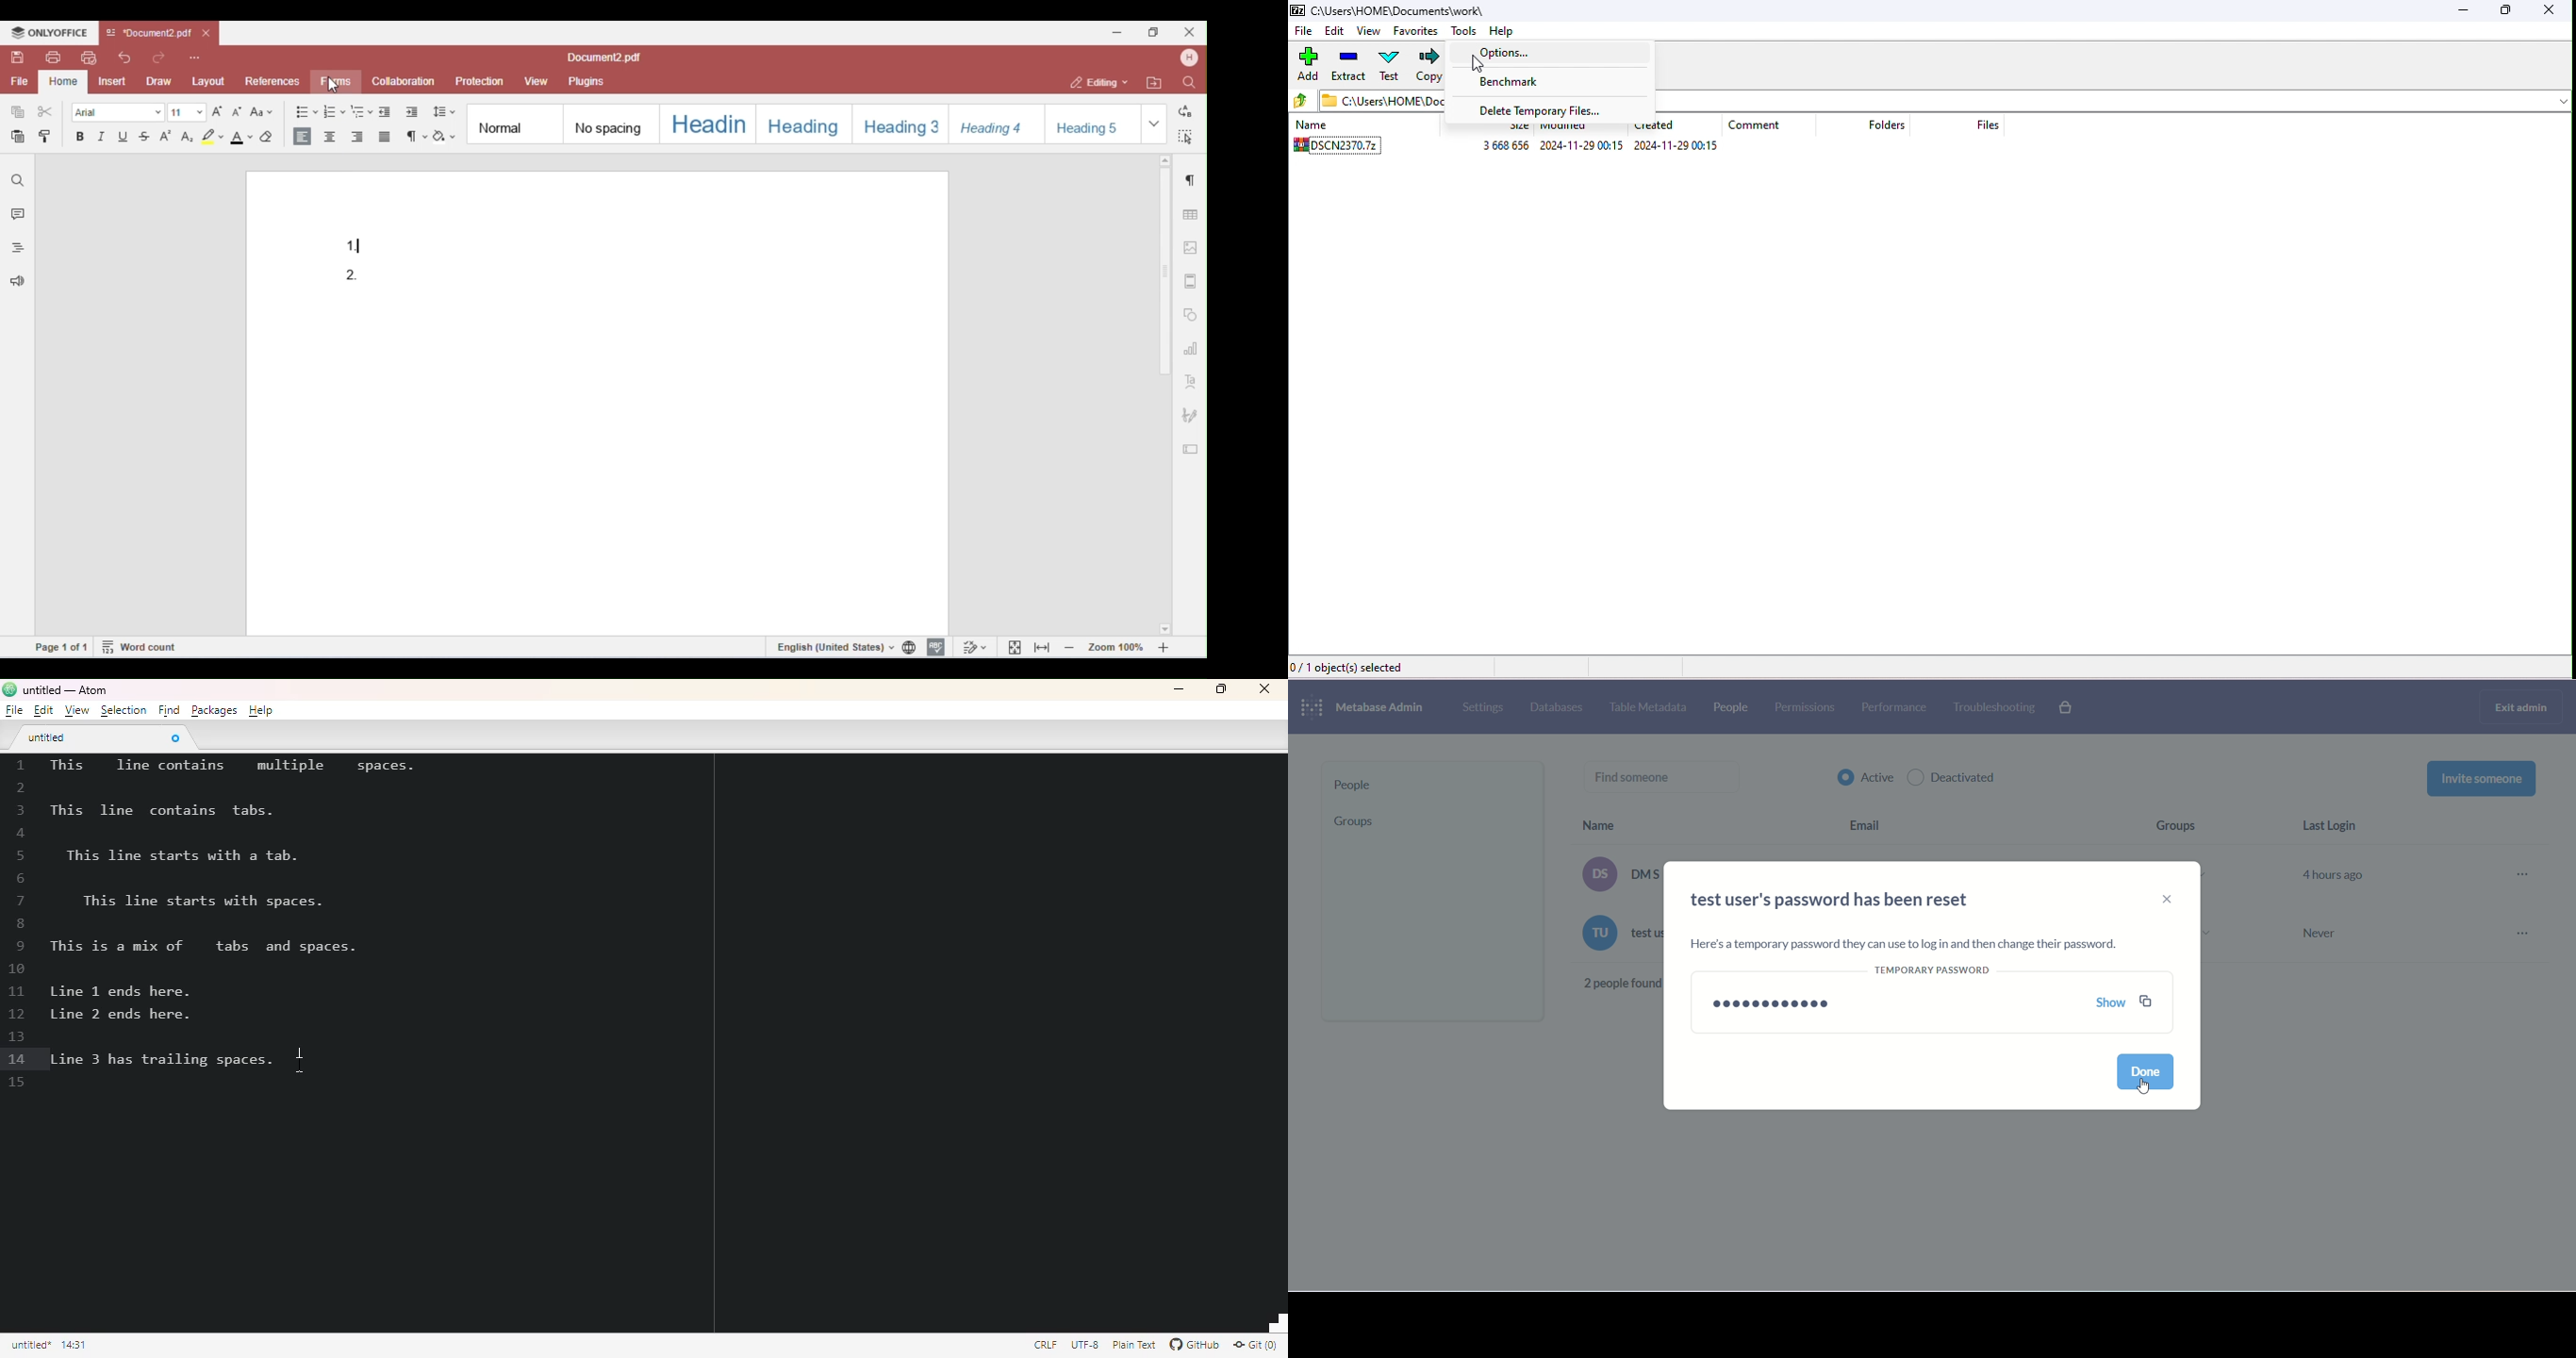 Image resolution: width=2576 pixels, height=1372 pixels. I want to click on minimize, so click(1179, 689).